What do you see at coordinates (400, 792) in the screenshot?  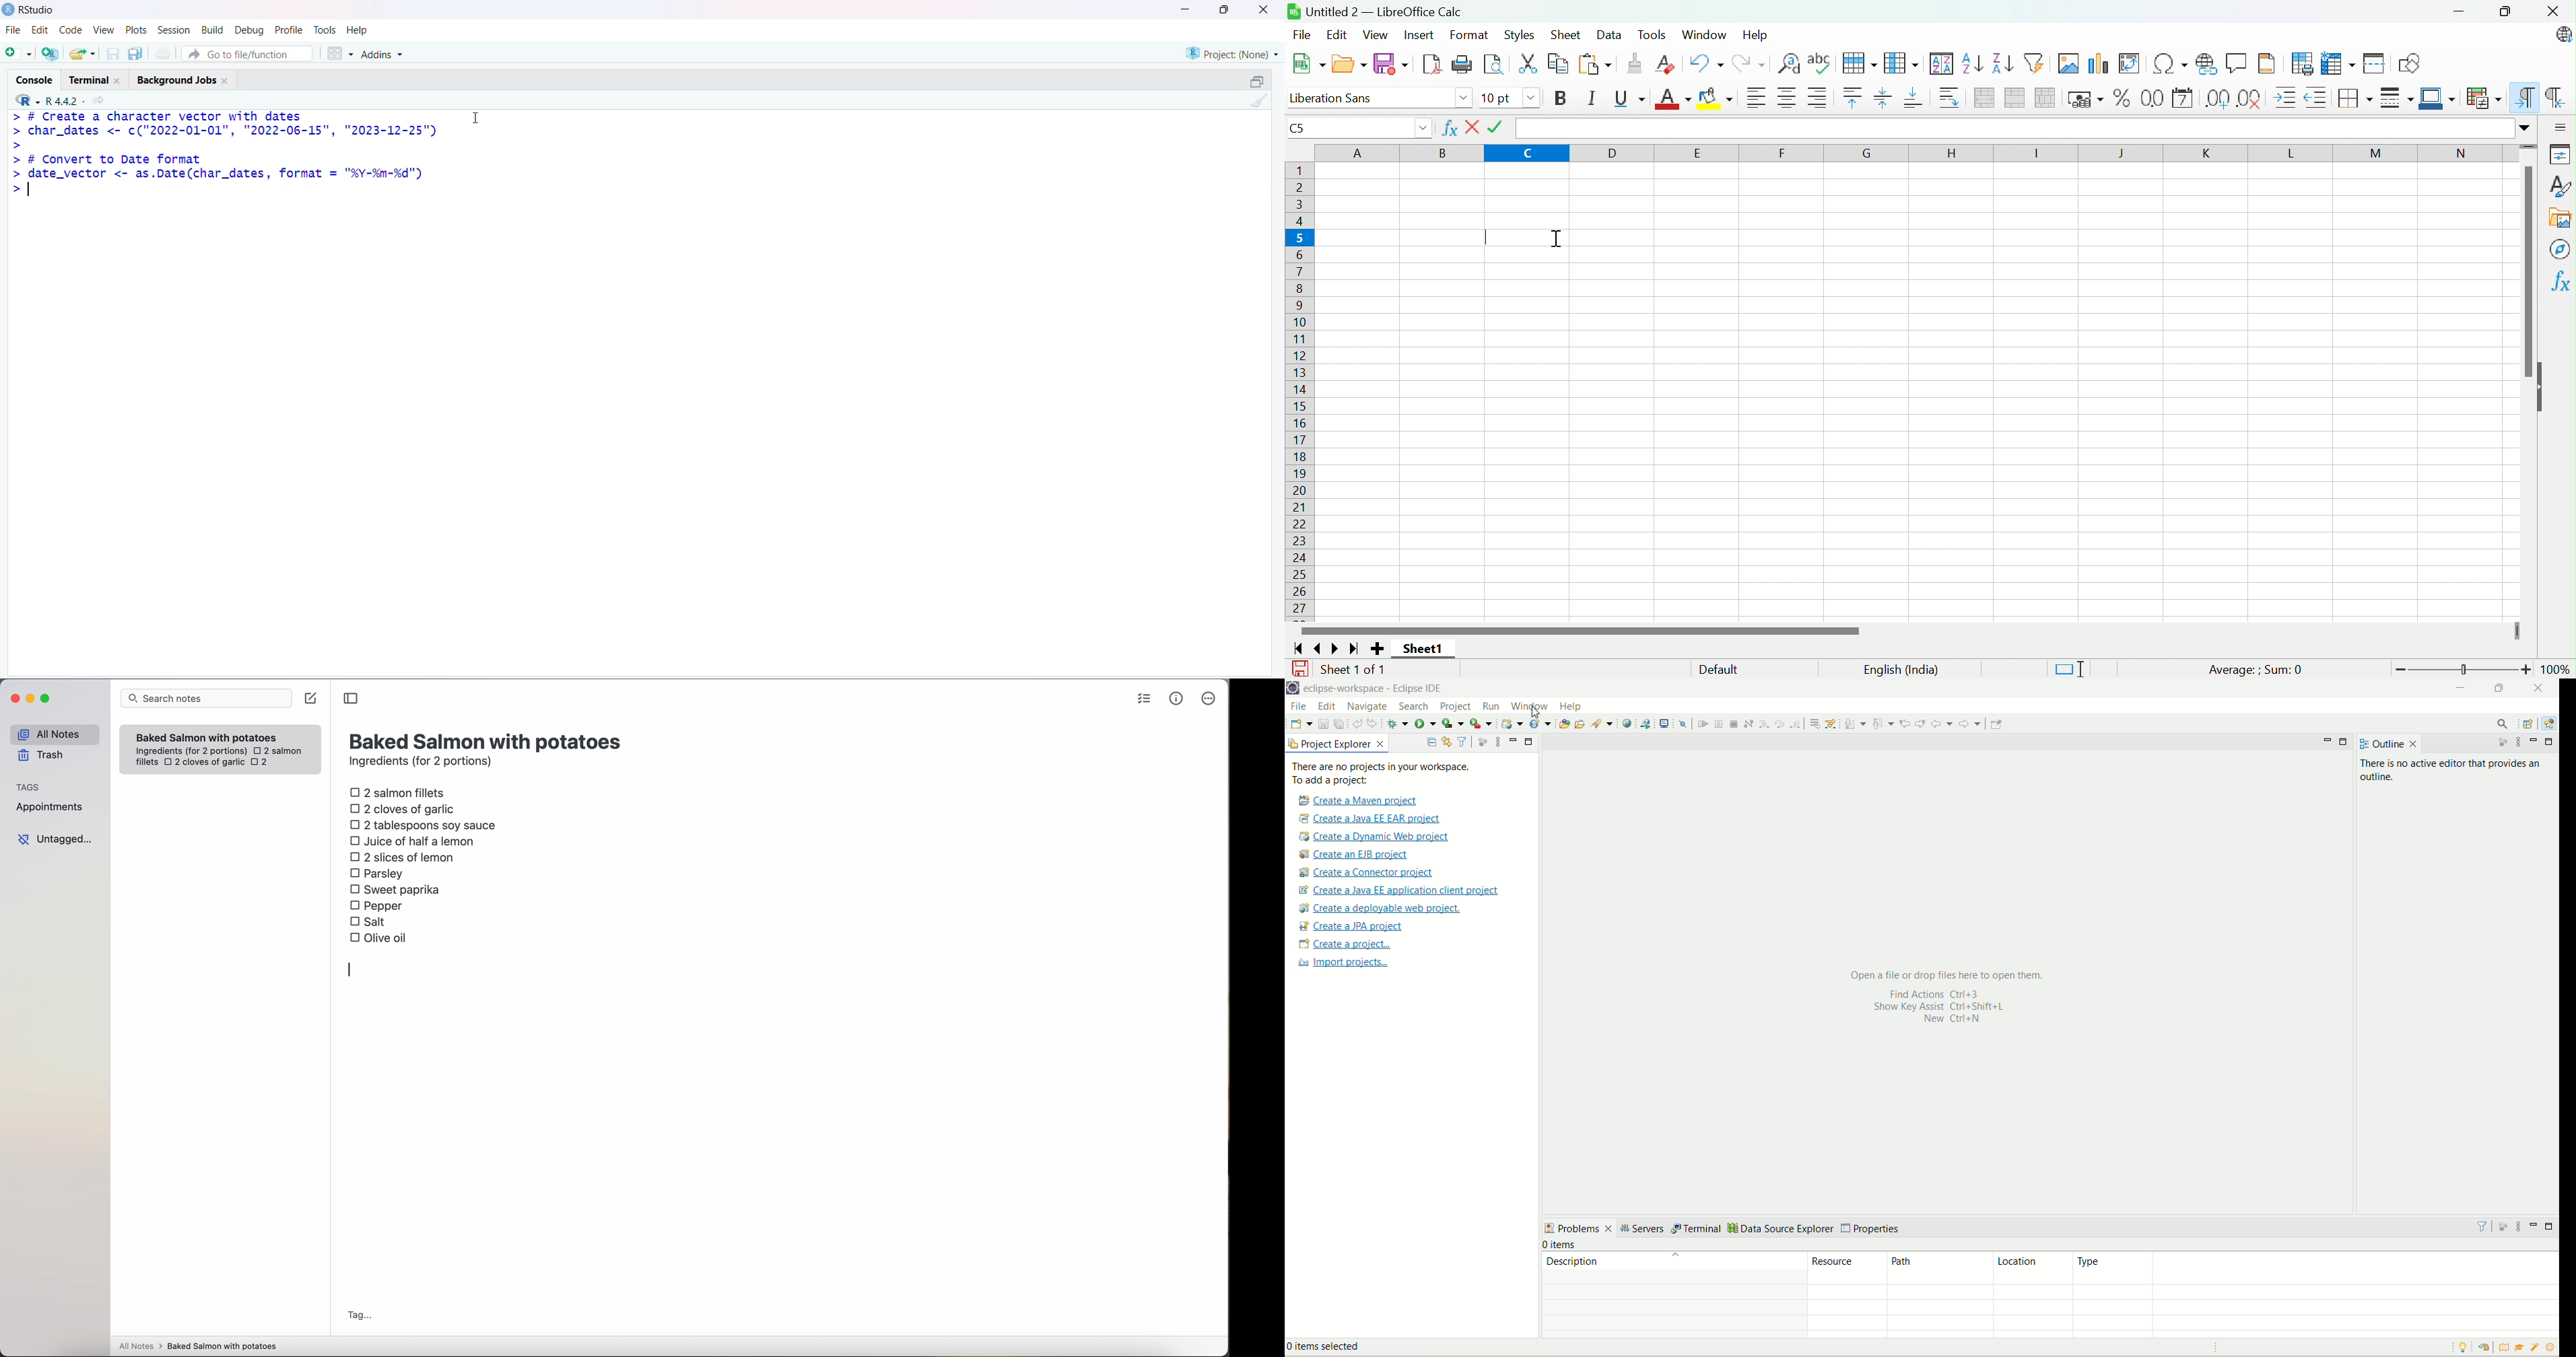 I see `2 salmon fillets` at bounding box center [400, 792].